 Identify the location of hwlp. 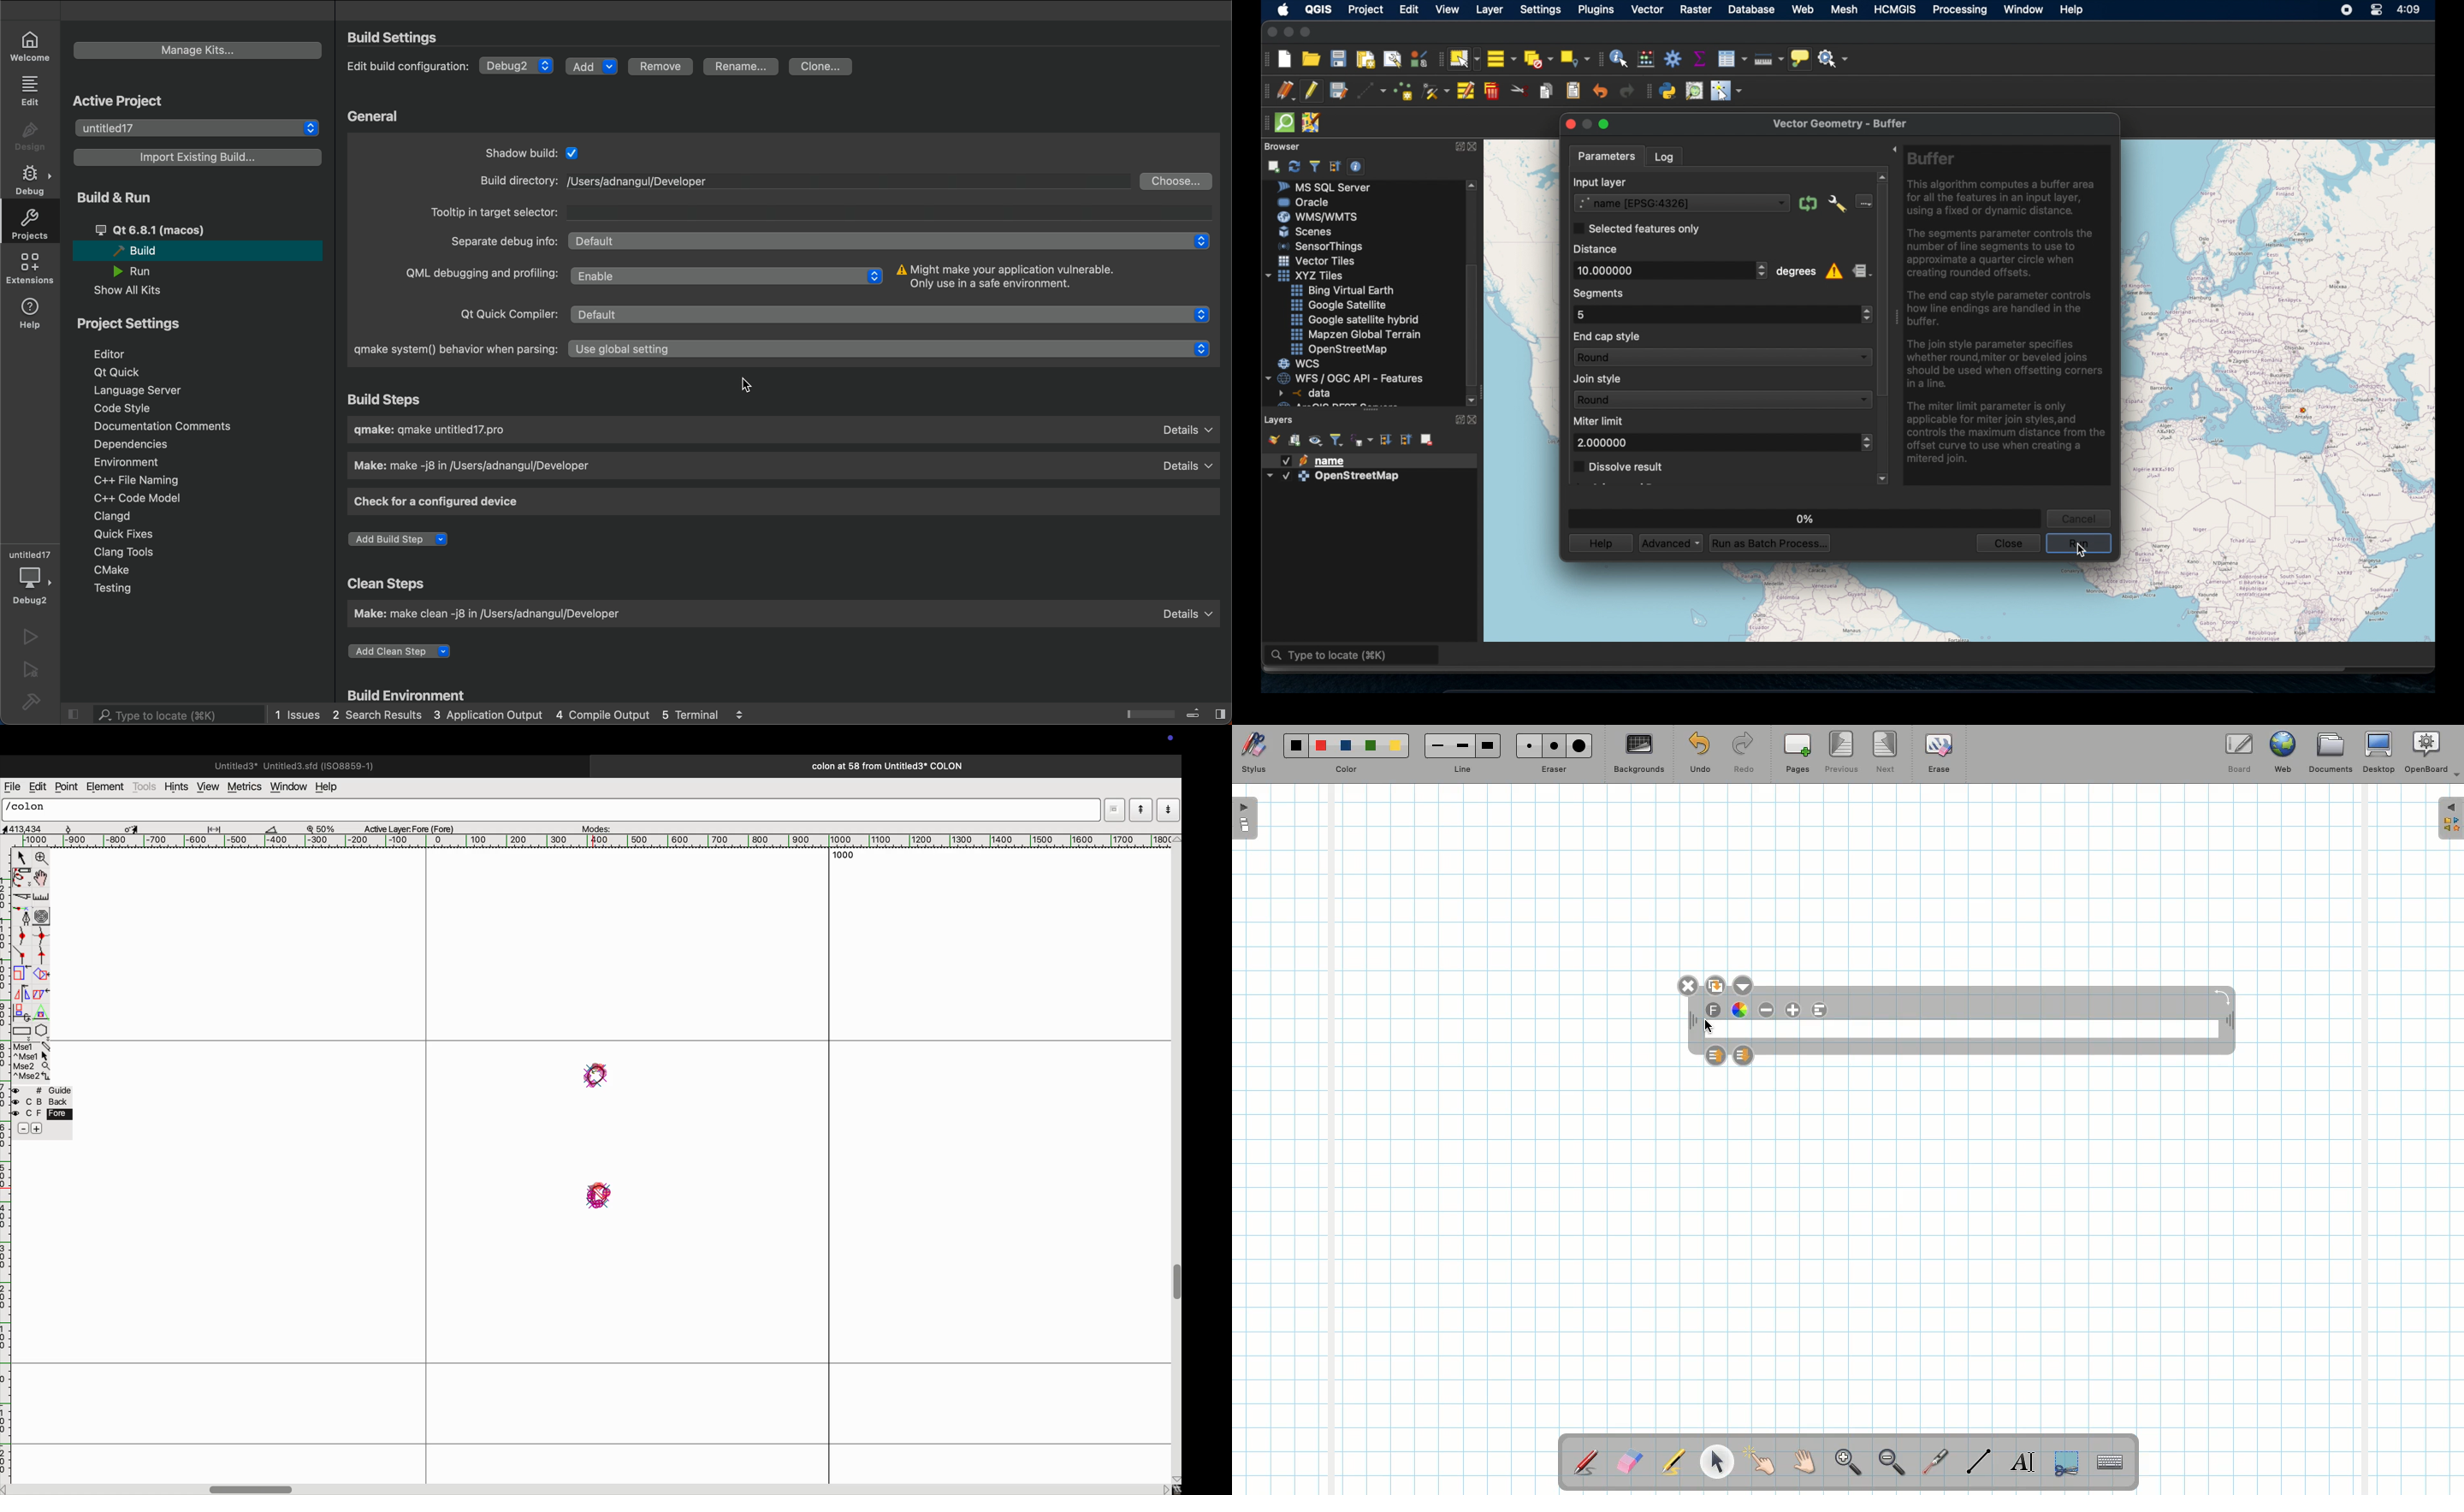
(333, 788).